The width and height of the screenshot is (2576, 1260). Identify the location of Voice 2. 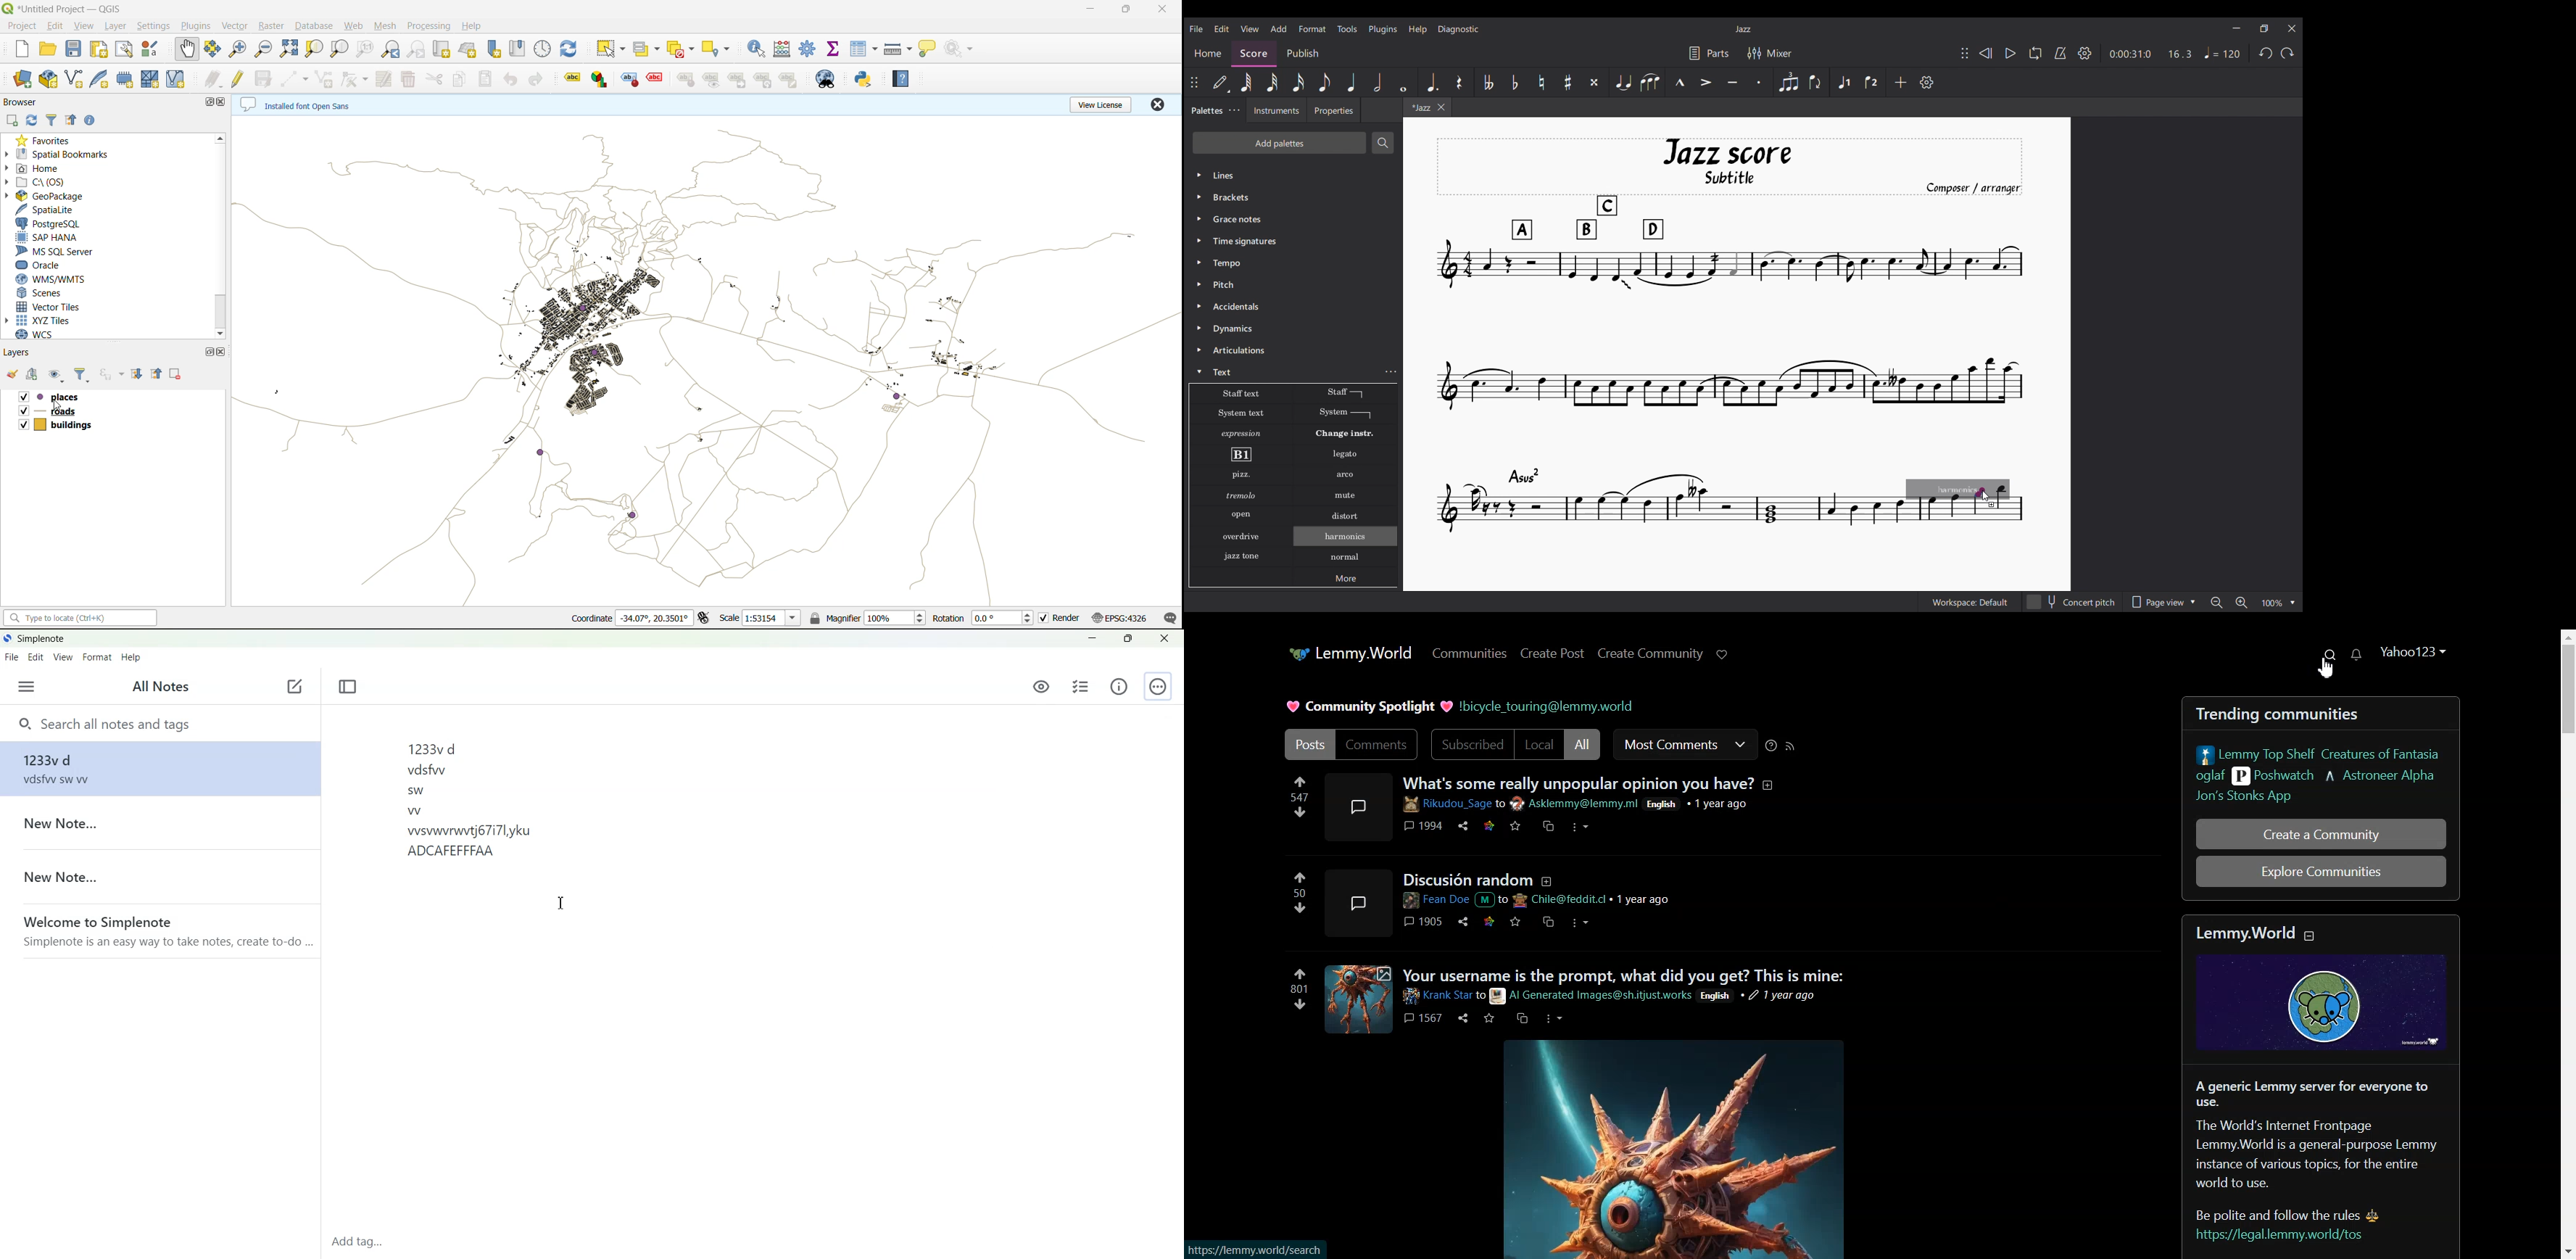
(1872, 82).